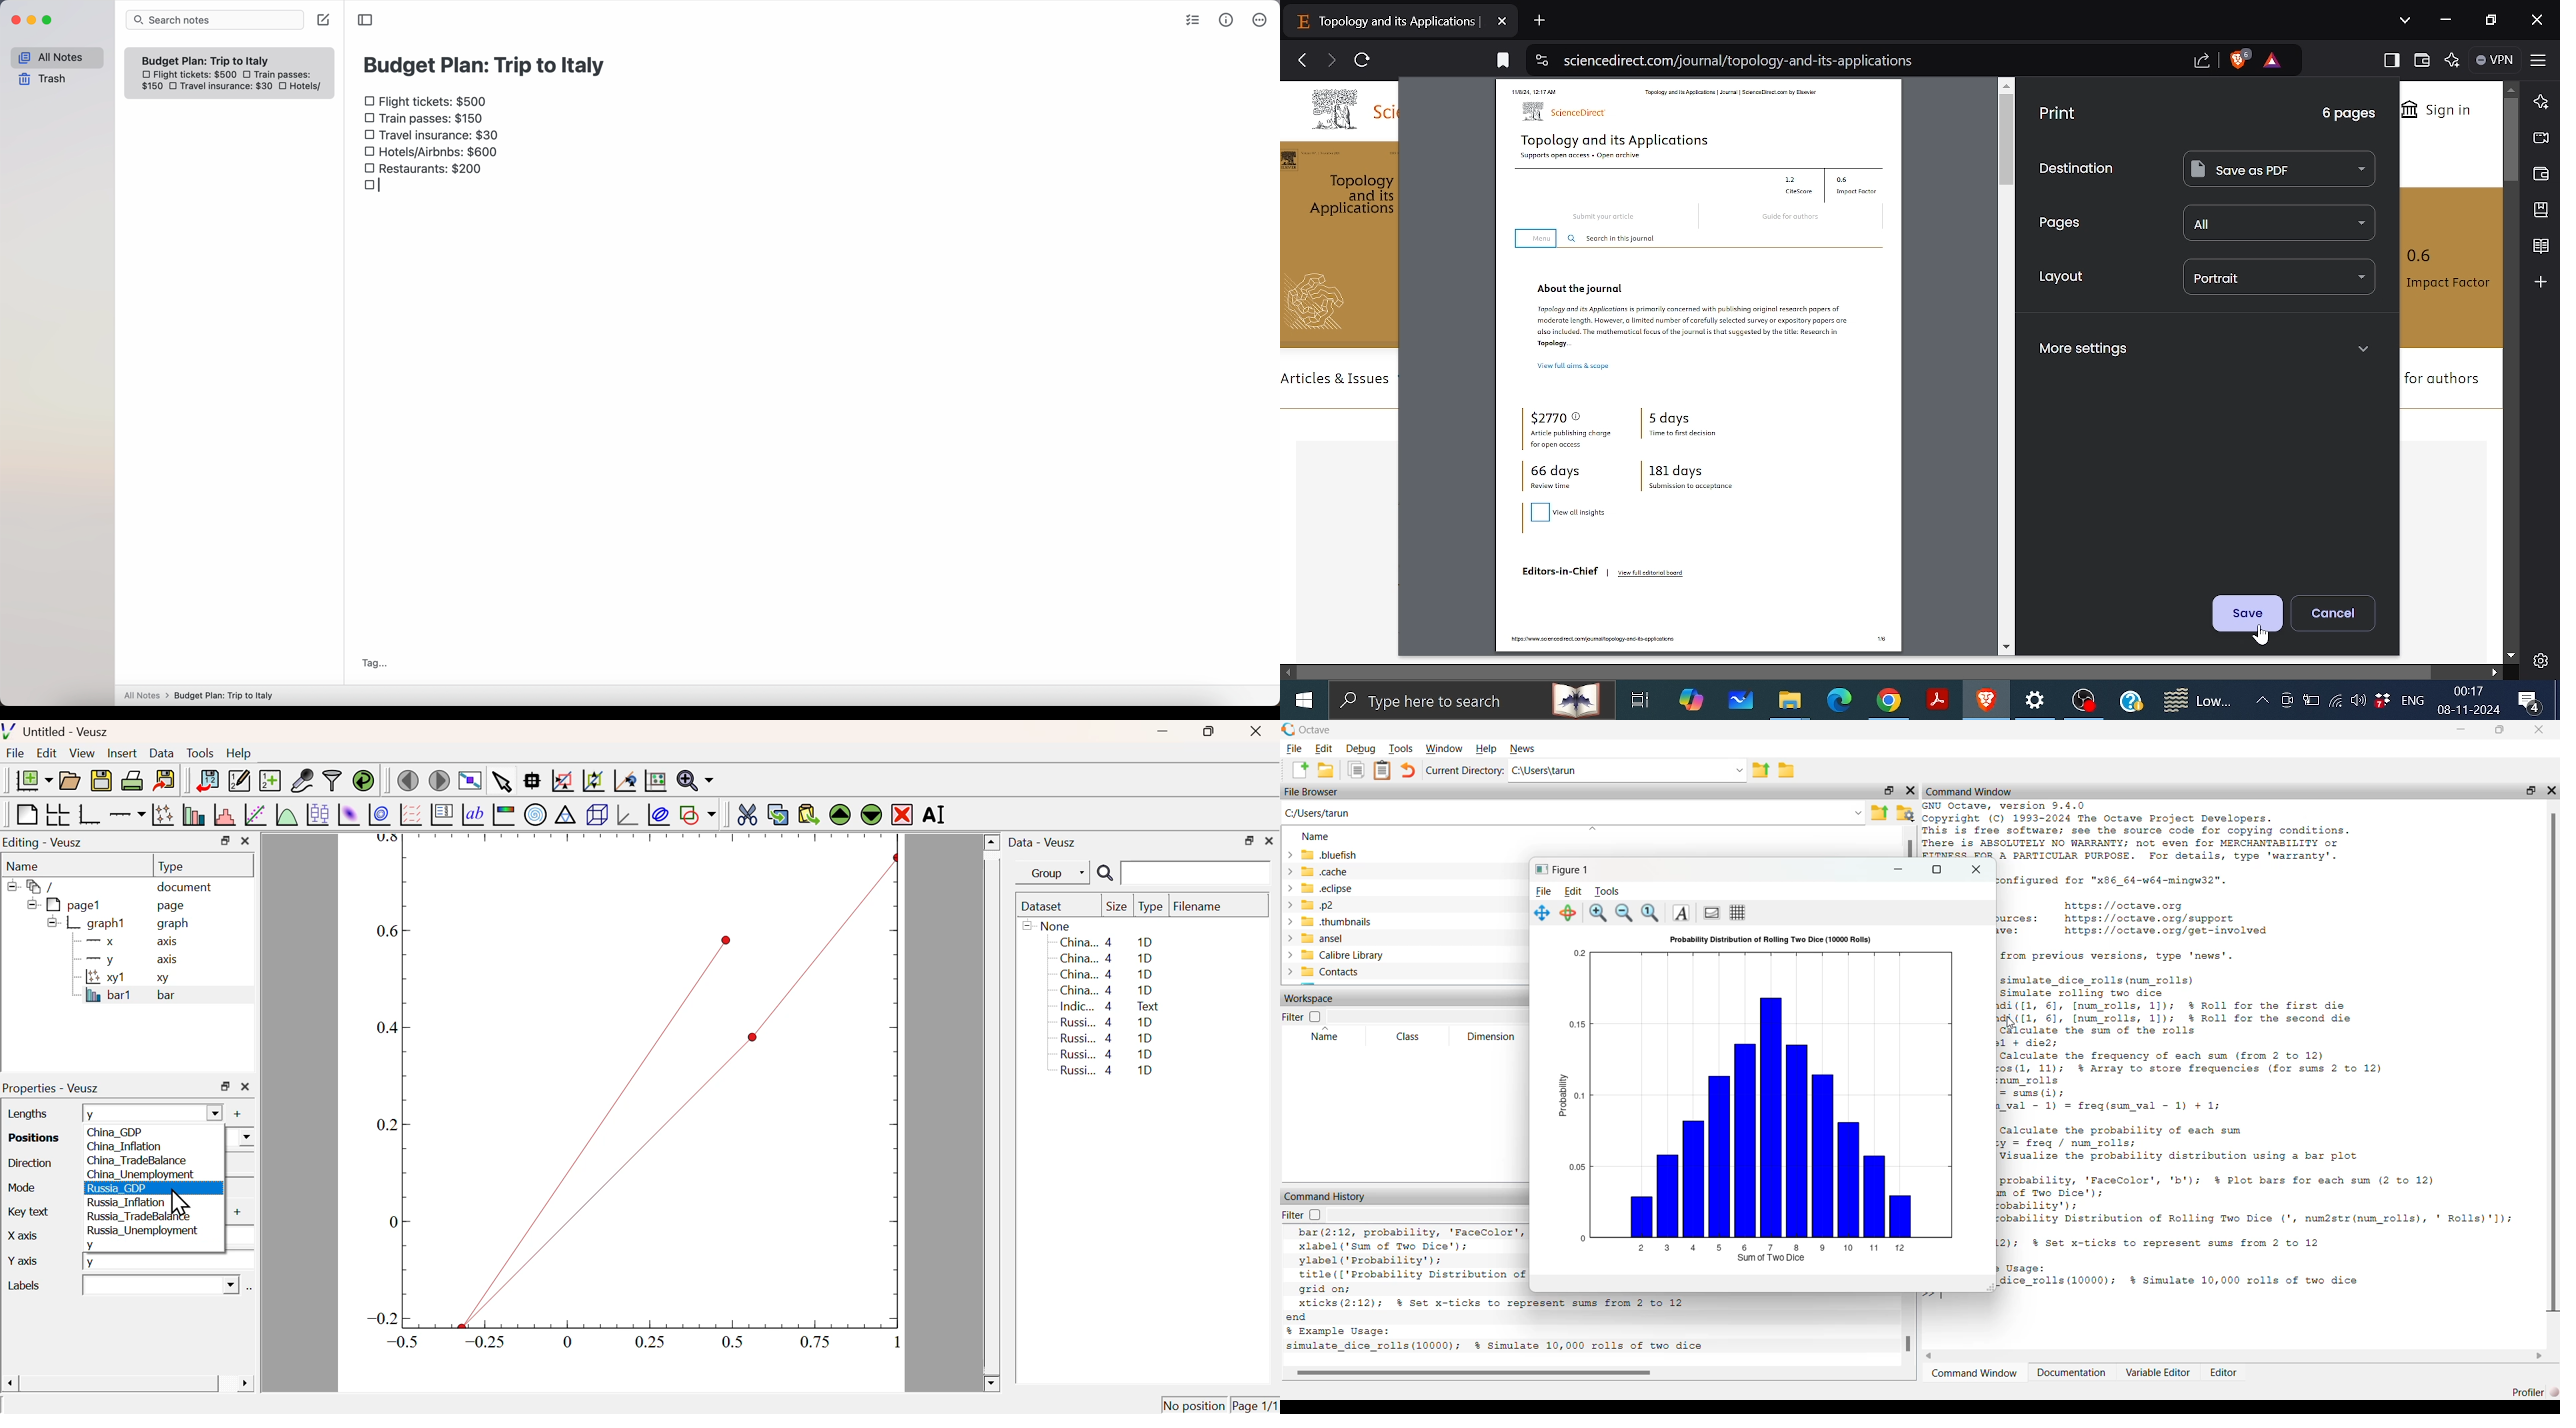 The width and height of the screenshot is (2576, 1428). What do you see at coordinates (1163, 732) in the screenshot?
I see `Minimize` at bounding box center [1163, 732].